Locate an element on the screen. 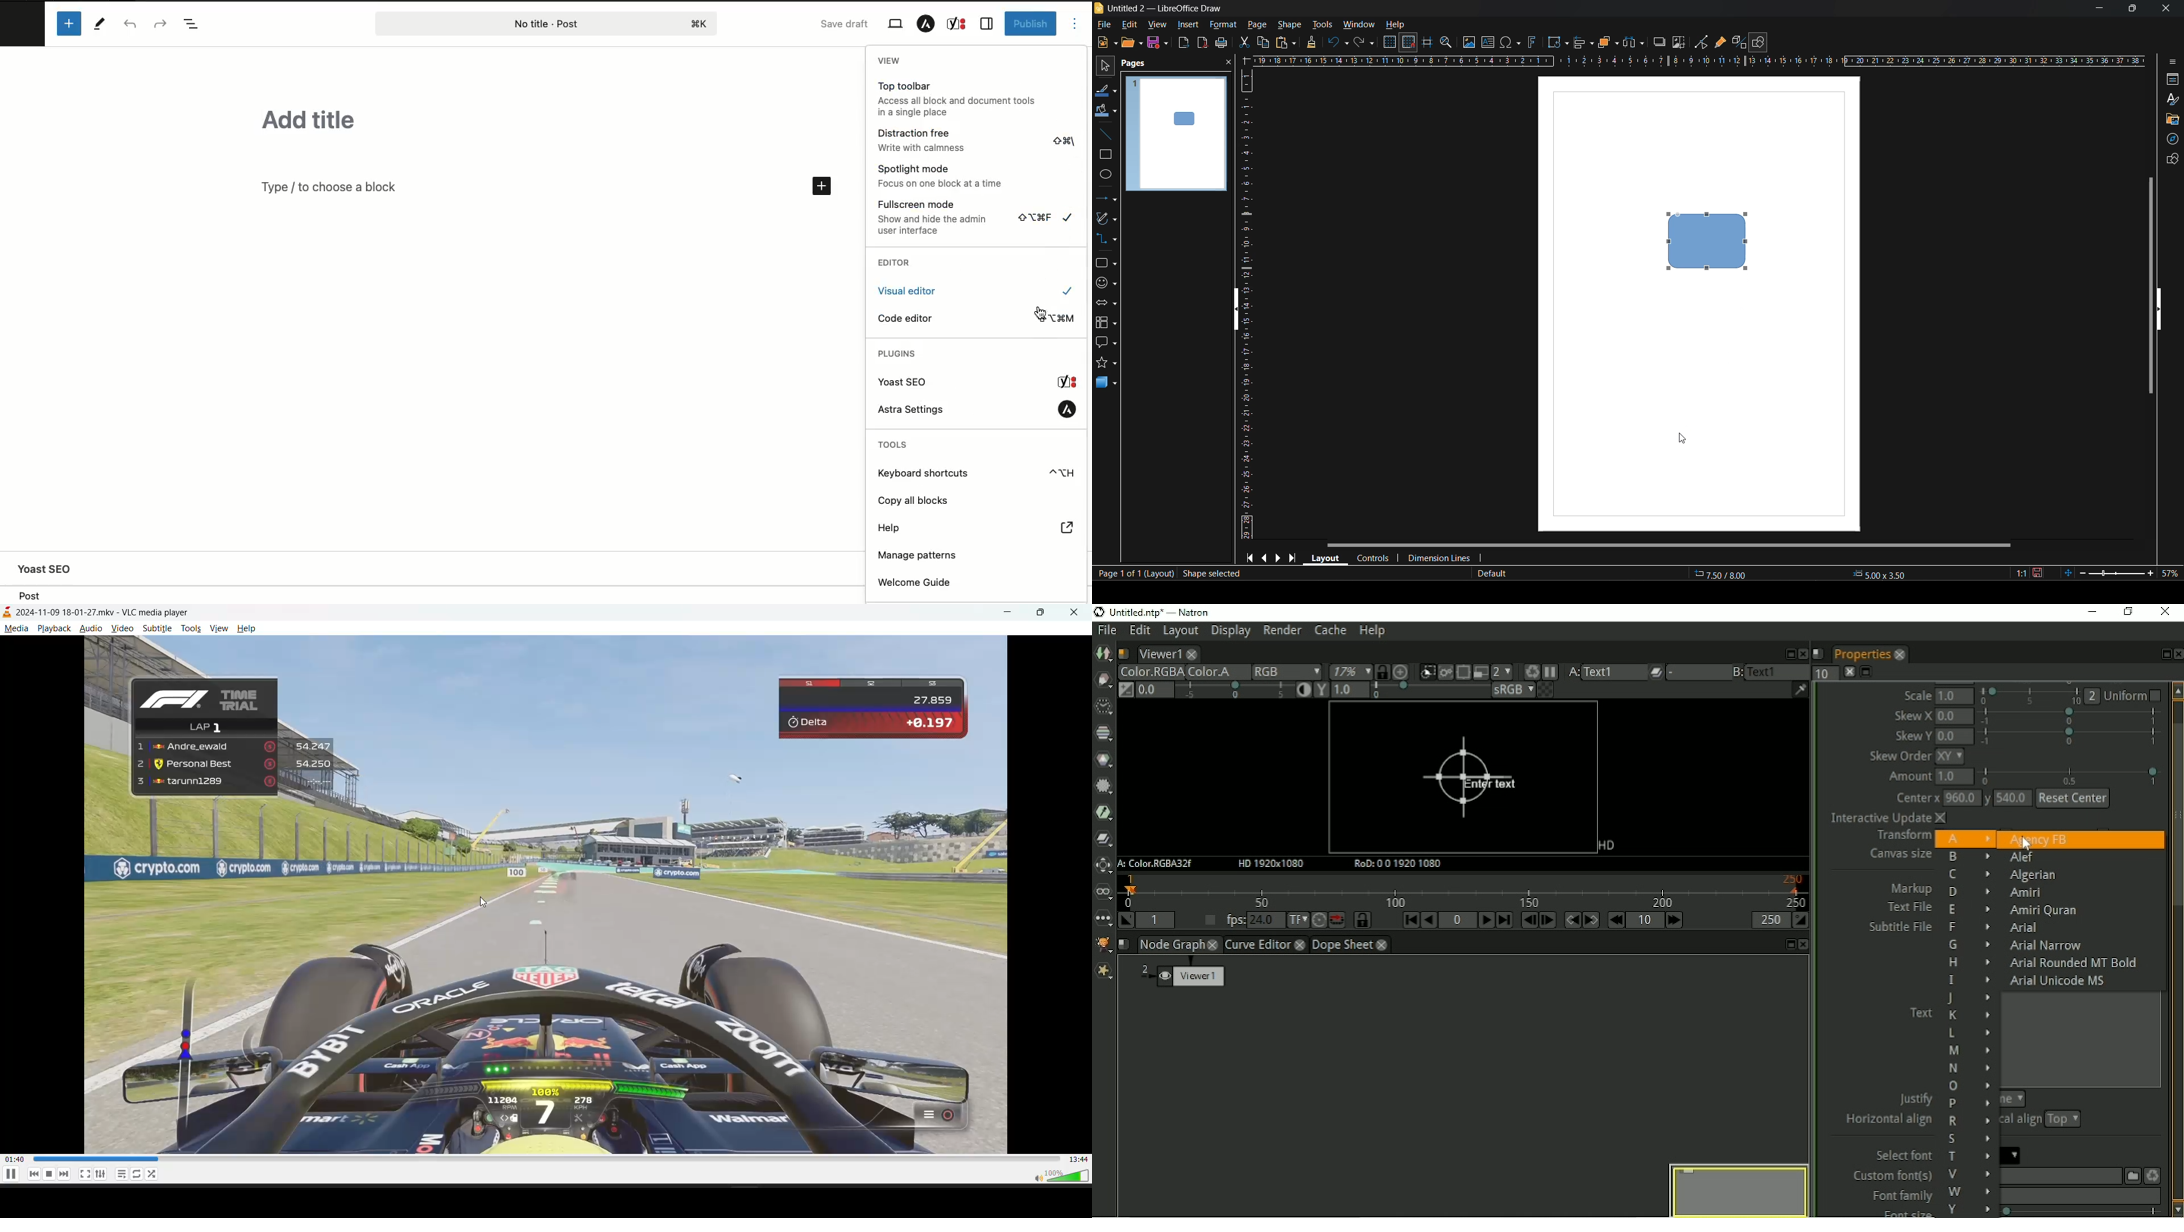 This screenshot has width=2184, height=1232. zoom slider is located at coordinates (2115, 573).